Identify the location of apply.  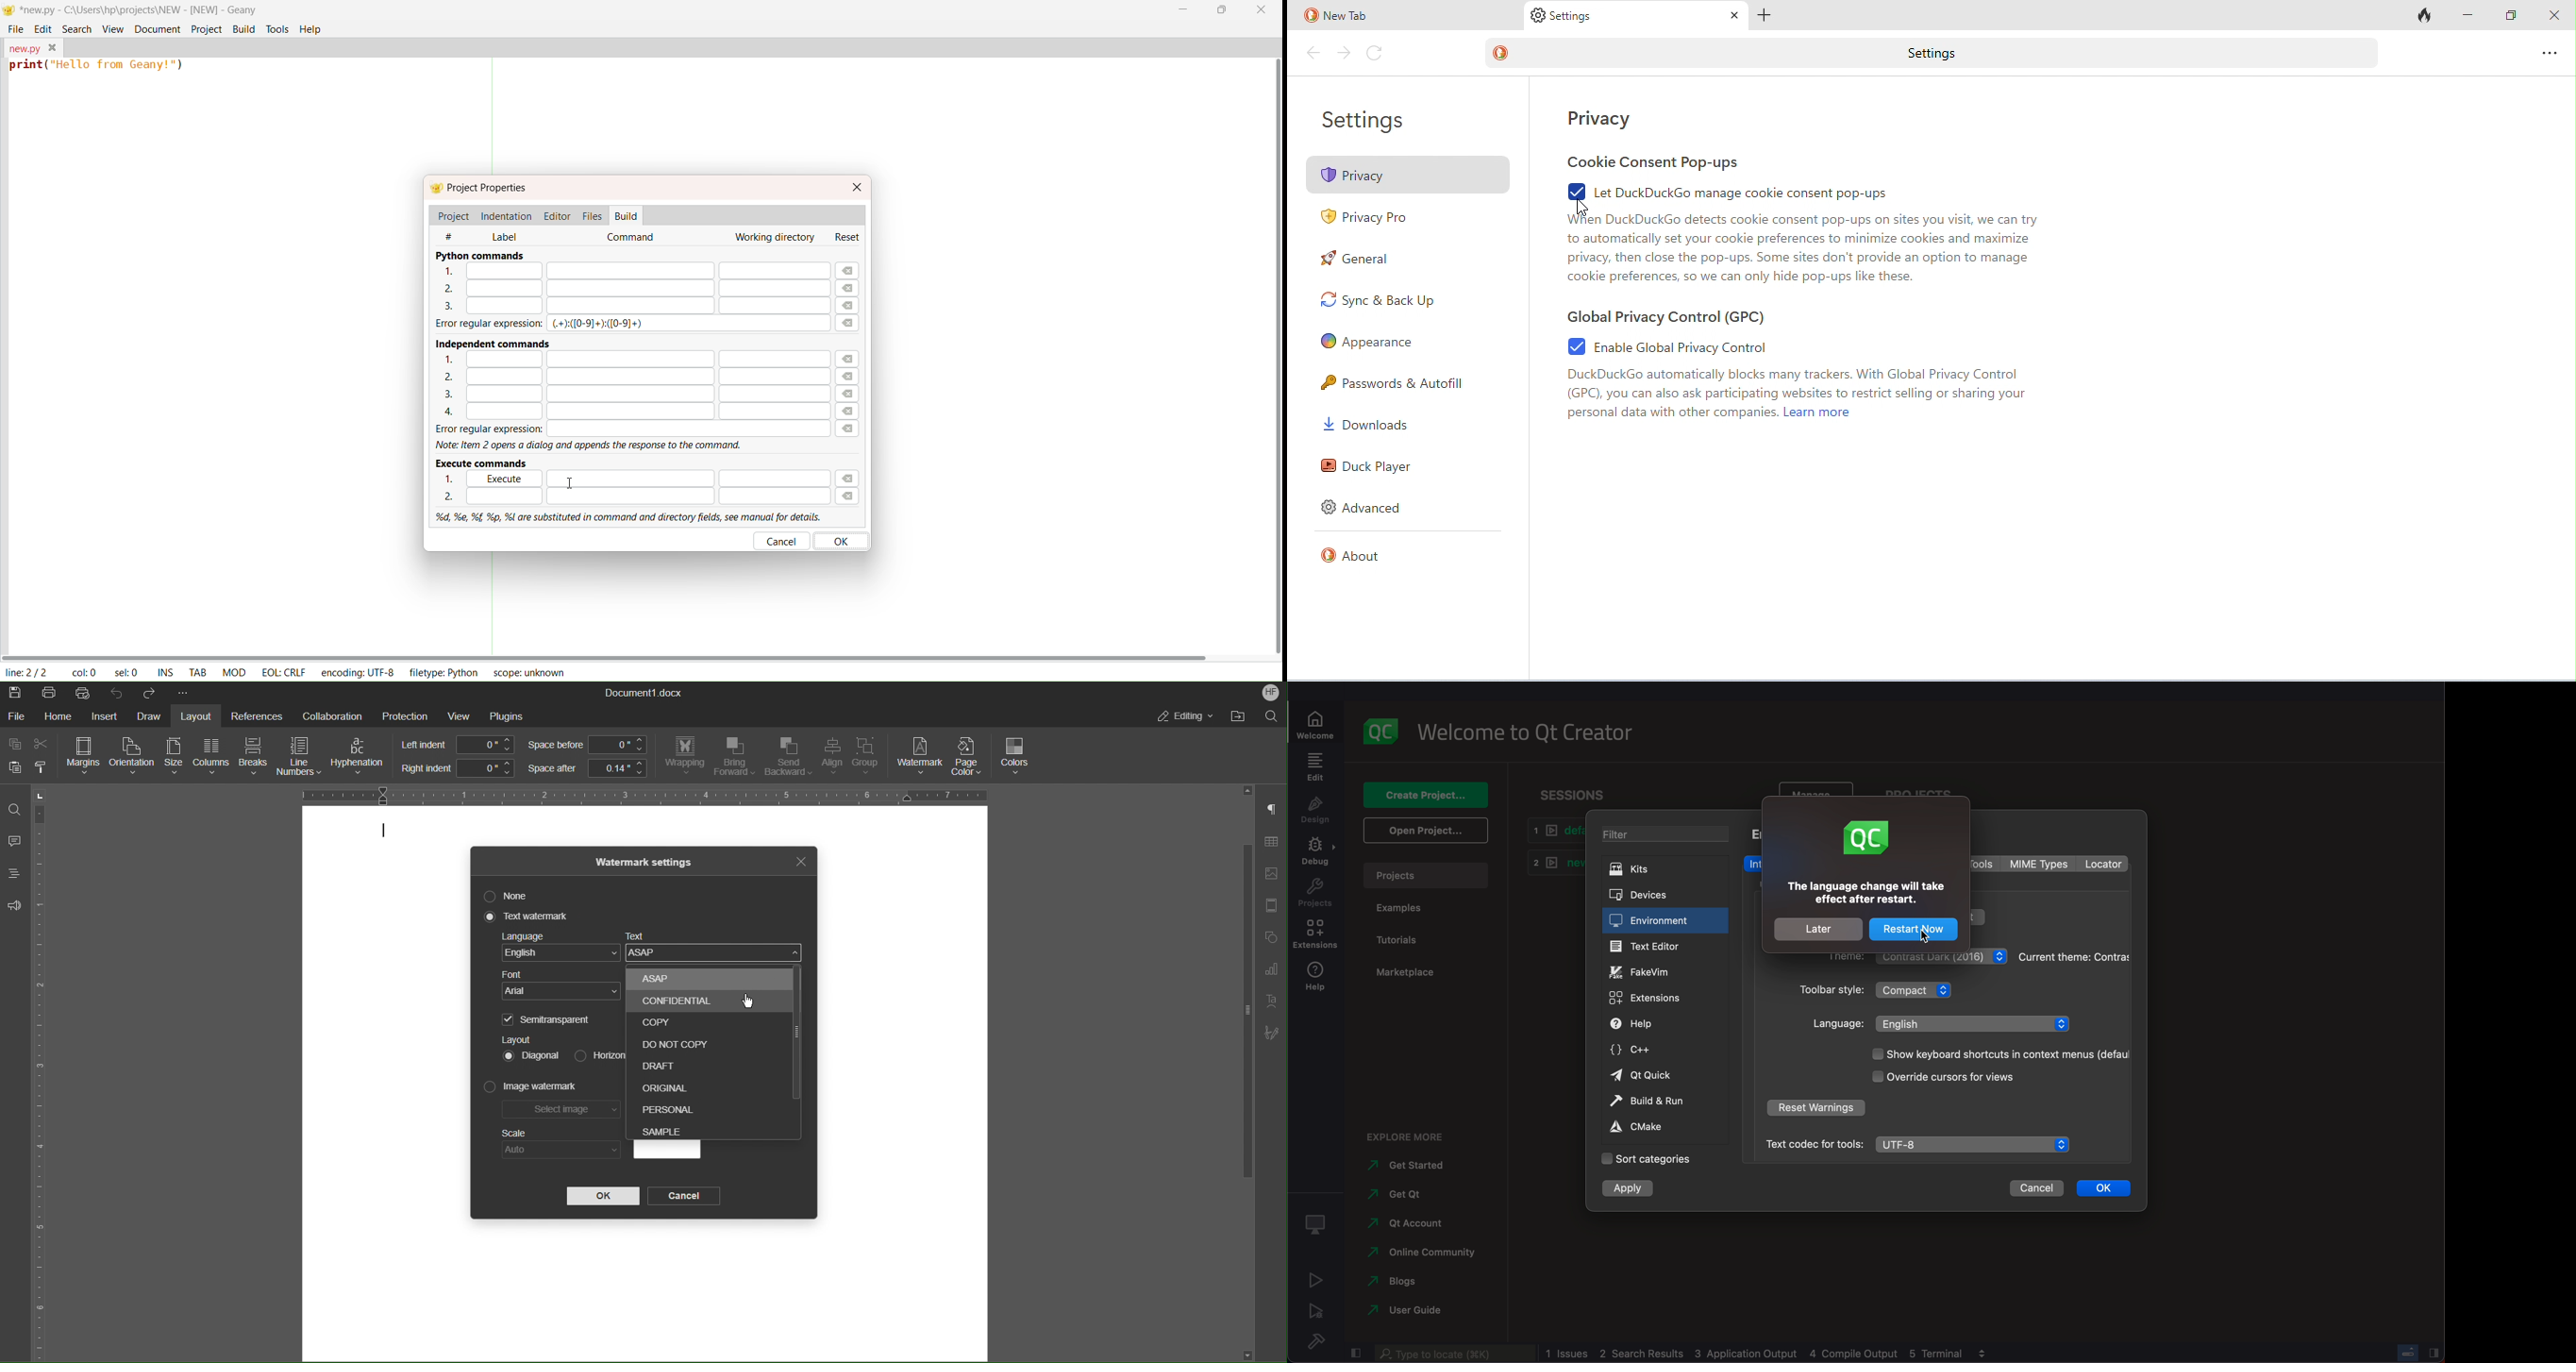
(1630, 1188).